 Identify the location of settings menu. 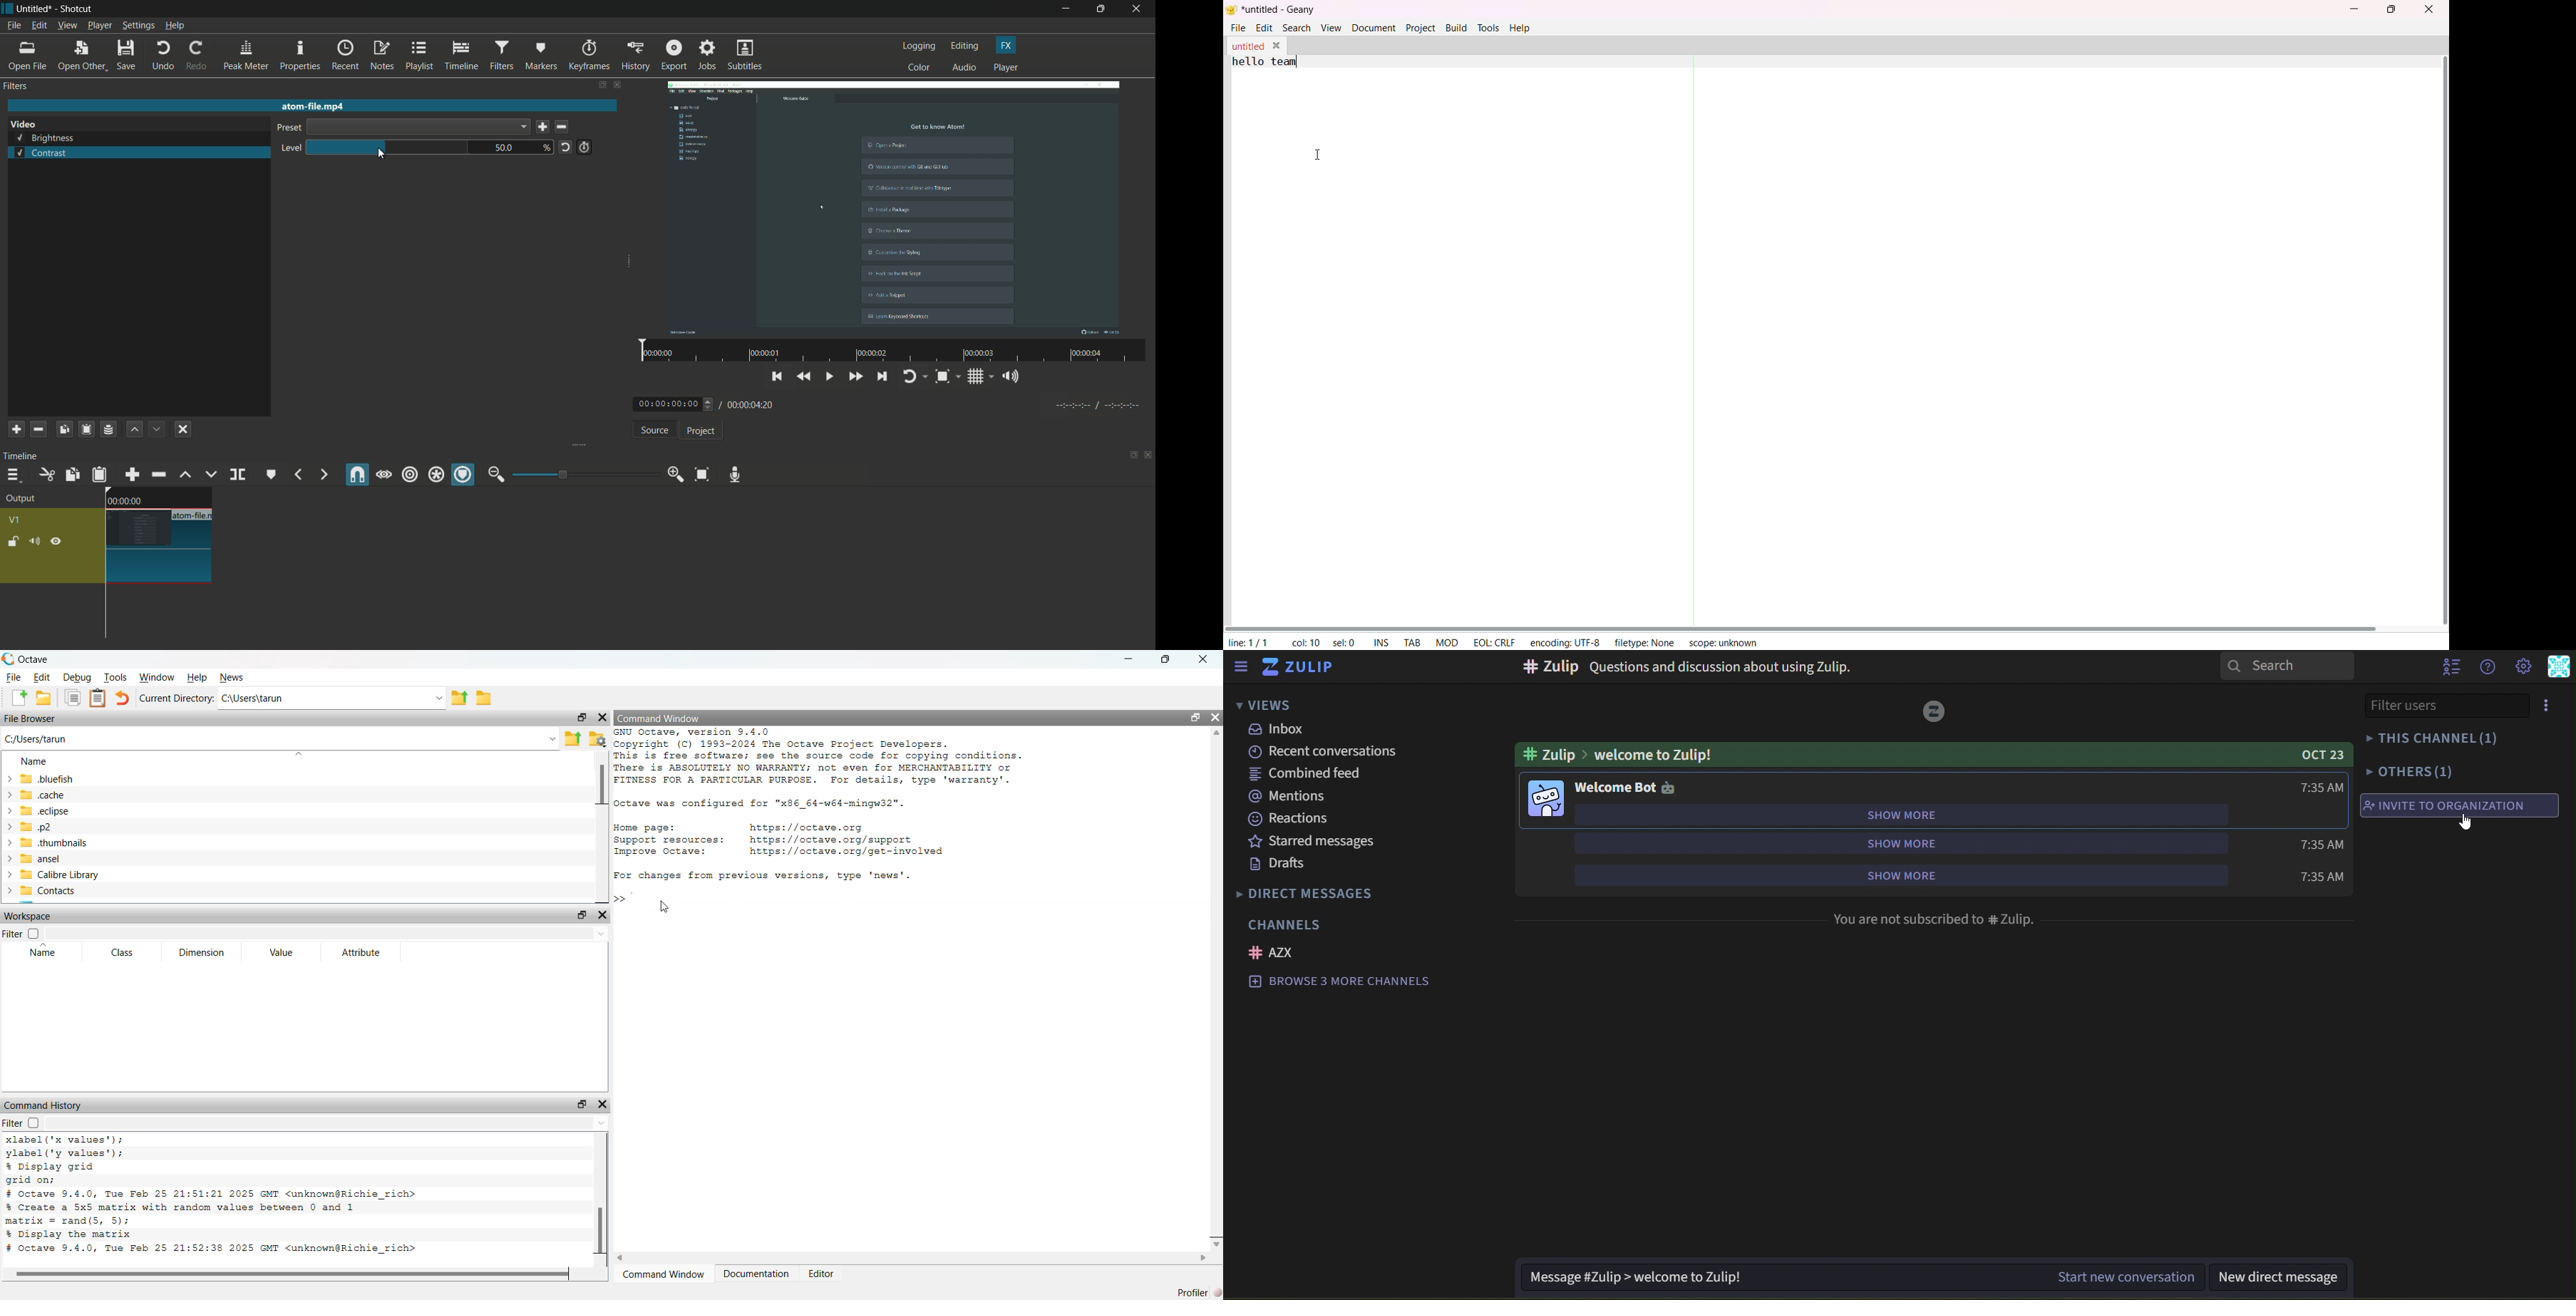
(139, 26).